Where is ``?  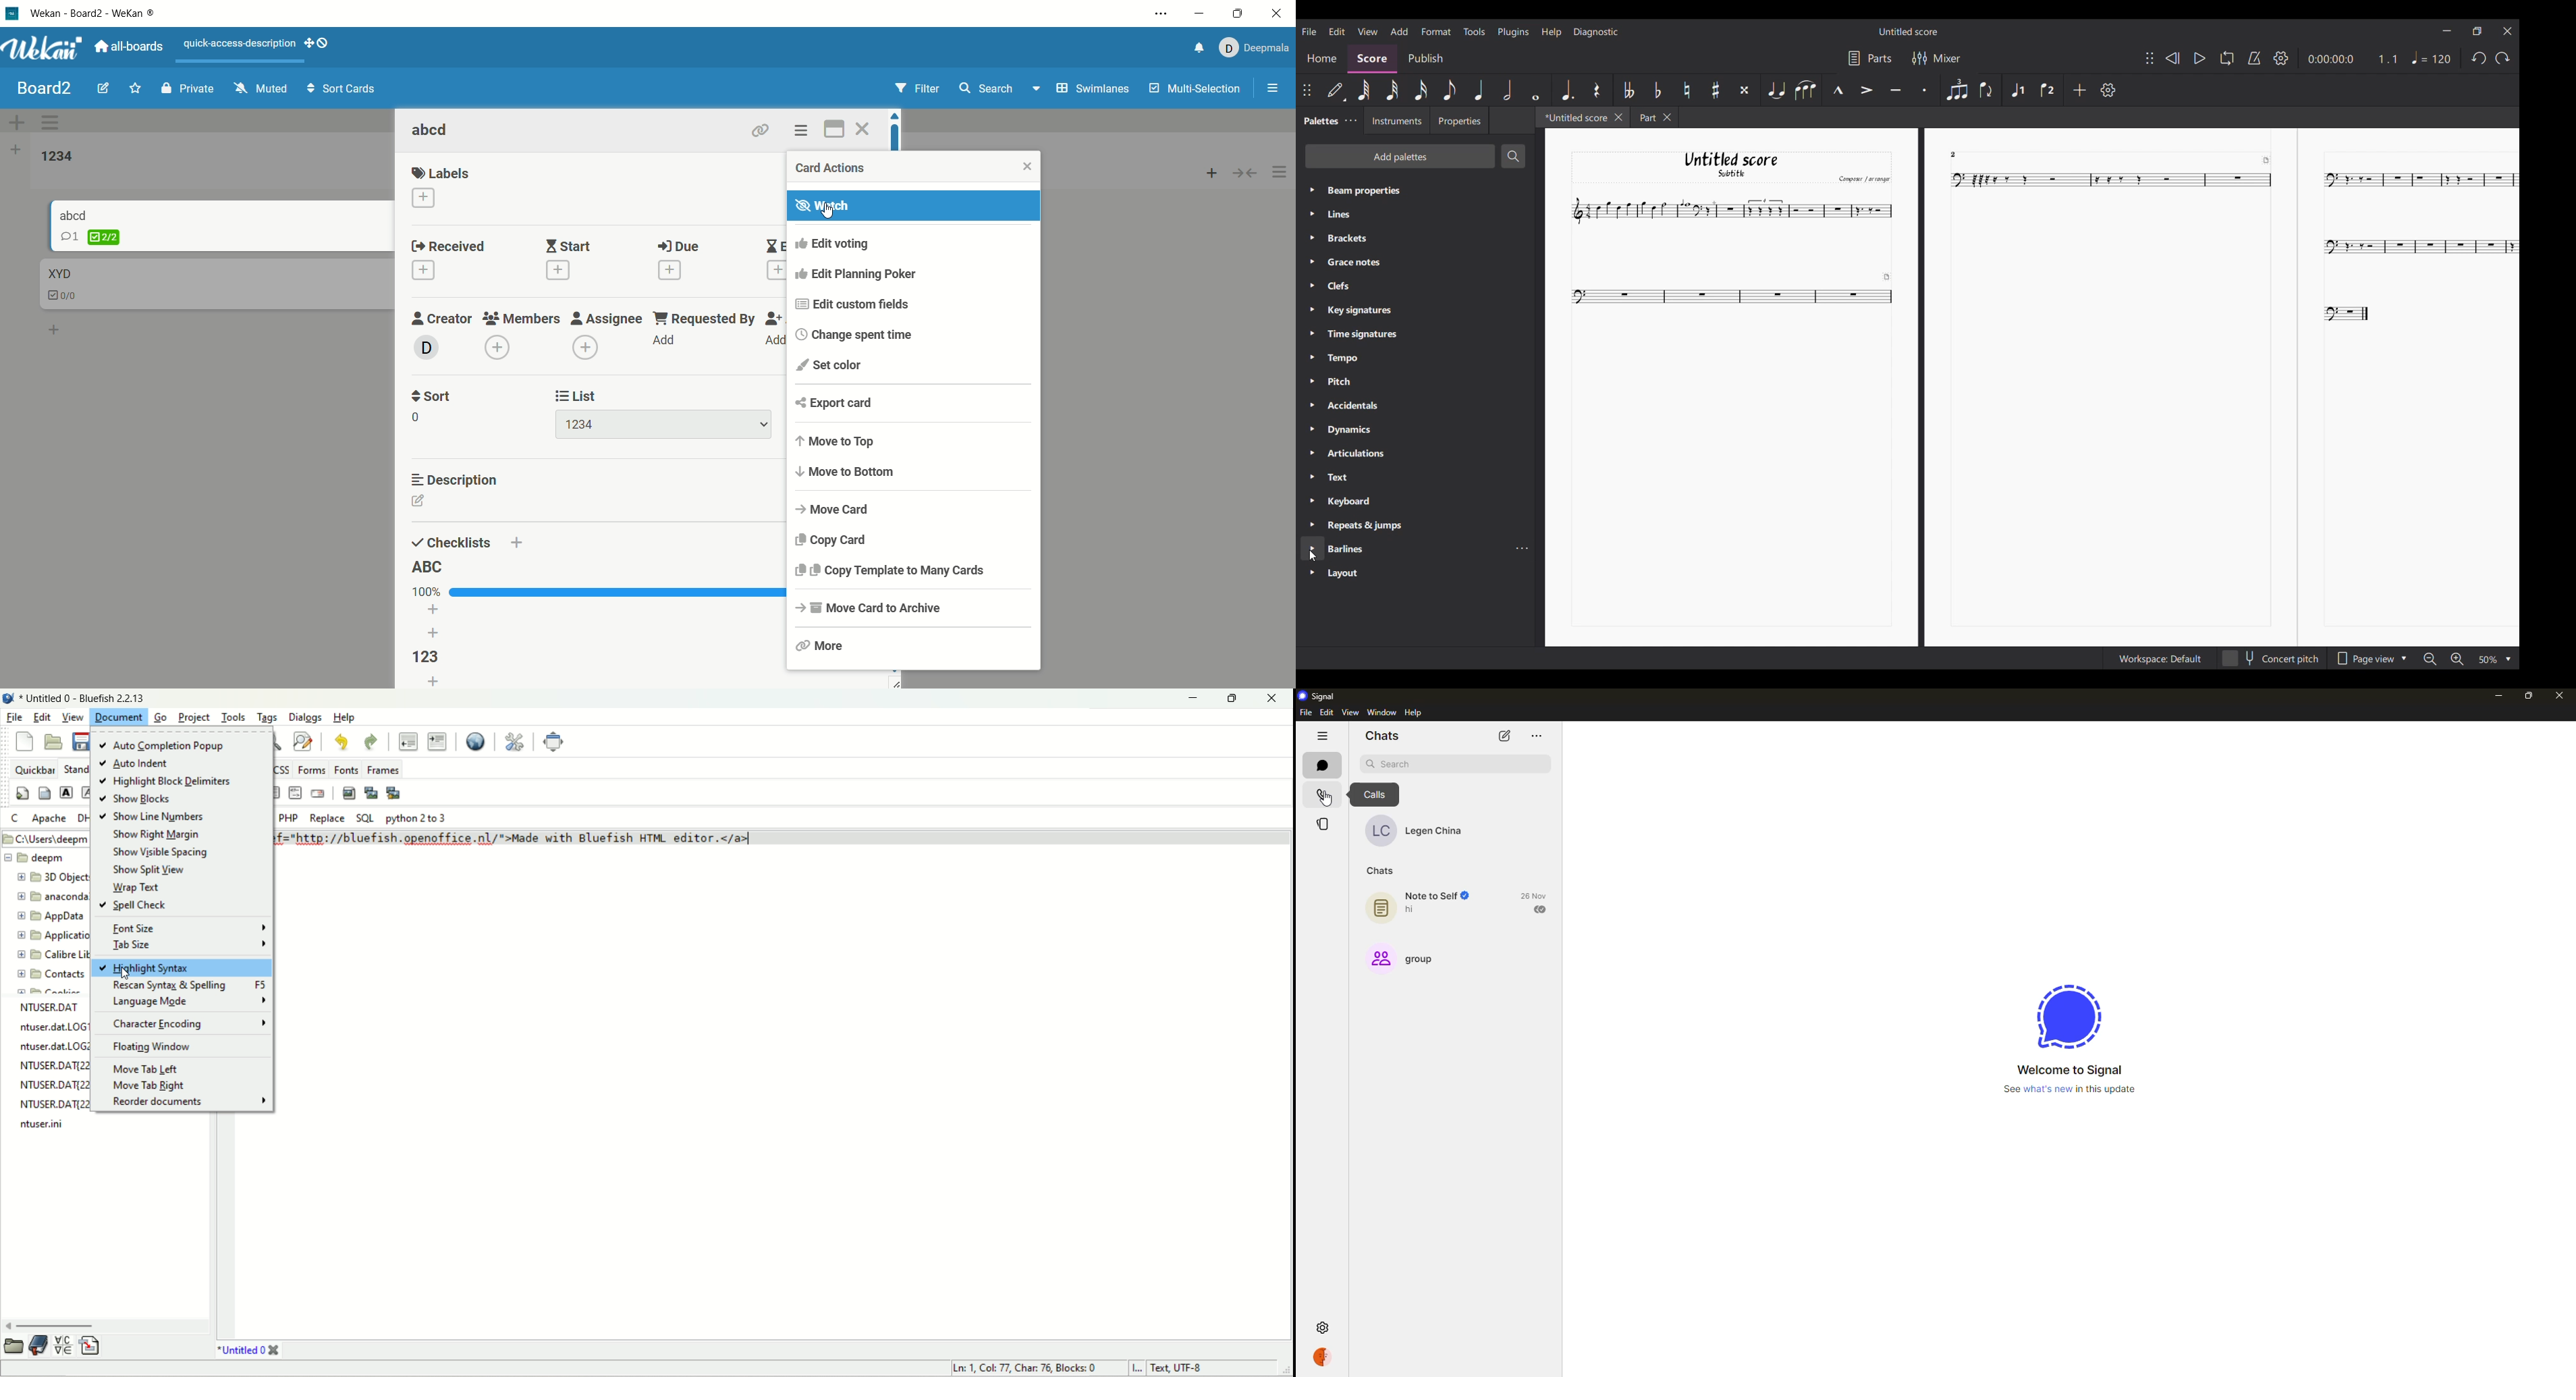
 is located at coordinates (1335, 571).